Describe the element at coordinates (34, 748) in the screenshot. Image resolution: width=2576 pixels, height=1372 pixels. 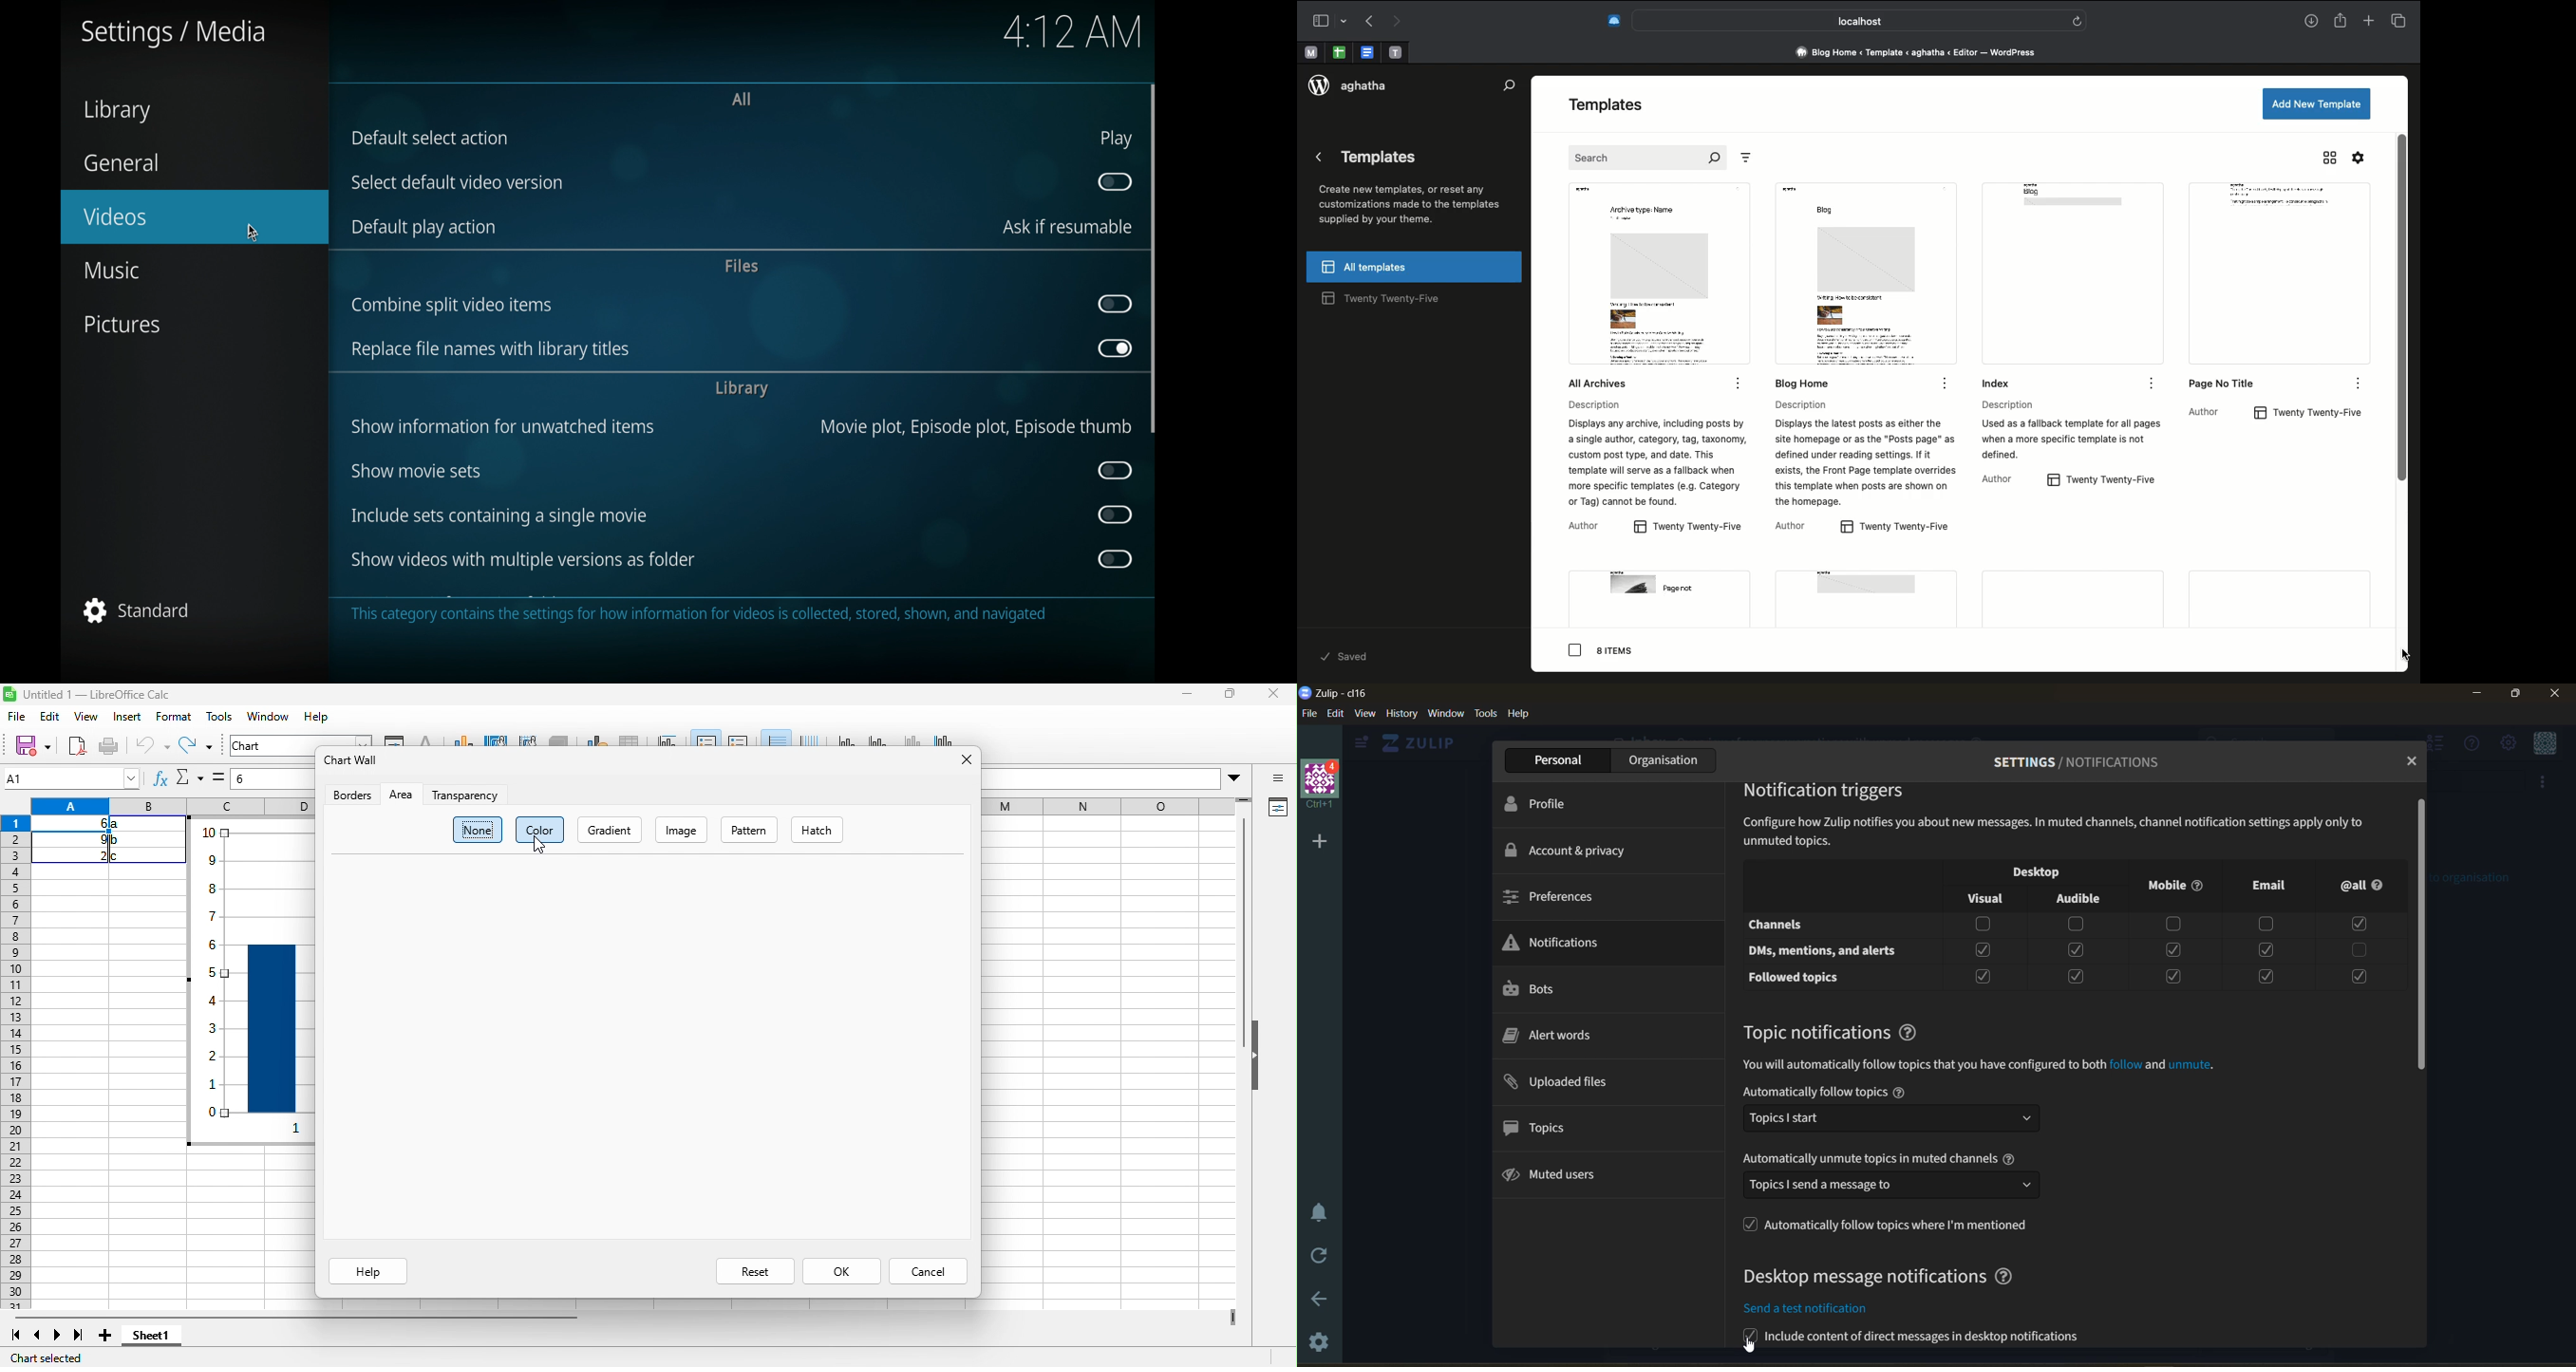
I see `save` at that location.